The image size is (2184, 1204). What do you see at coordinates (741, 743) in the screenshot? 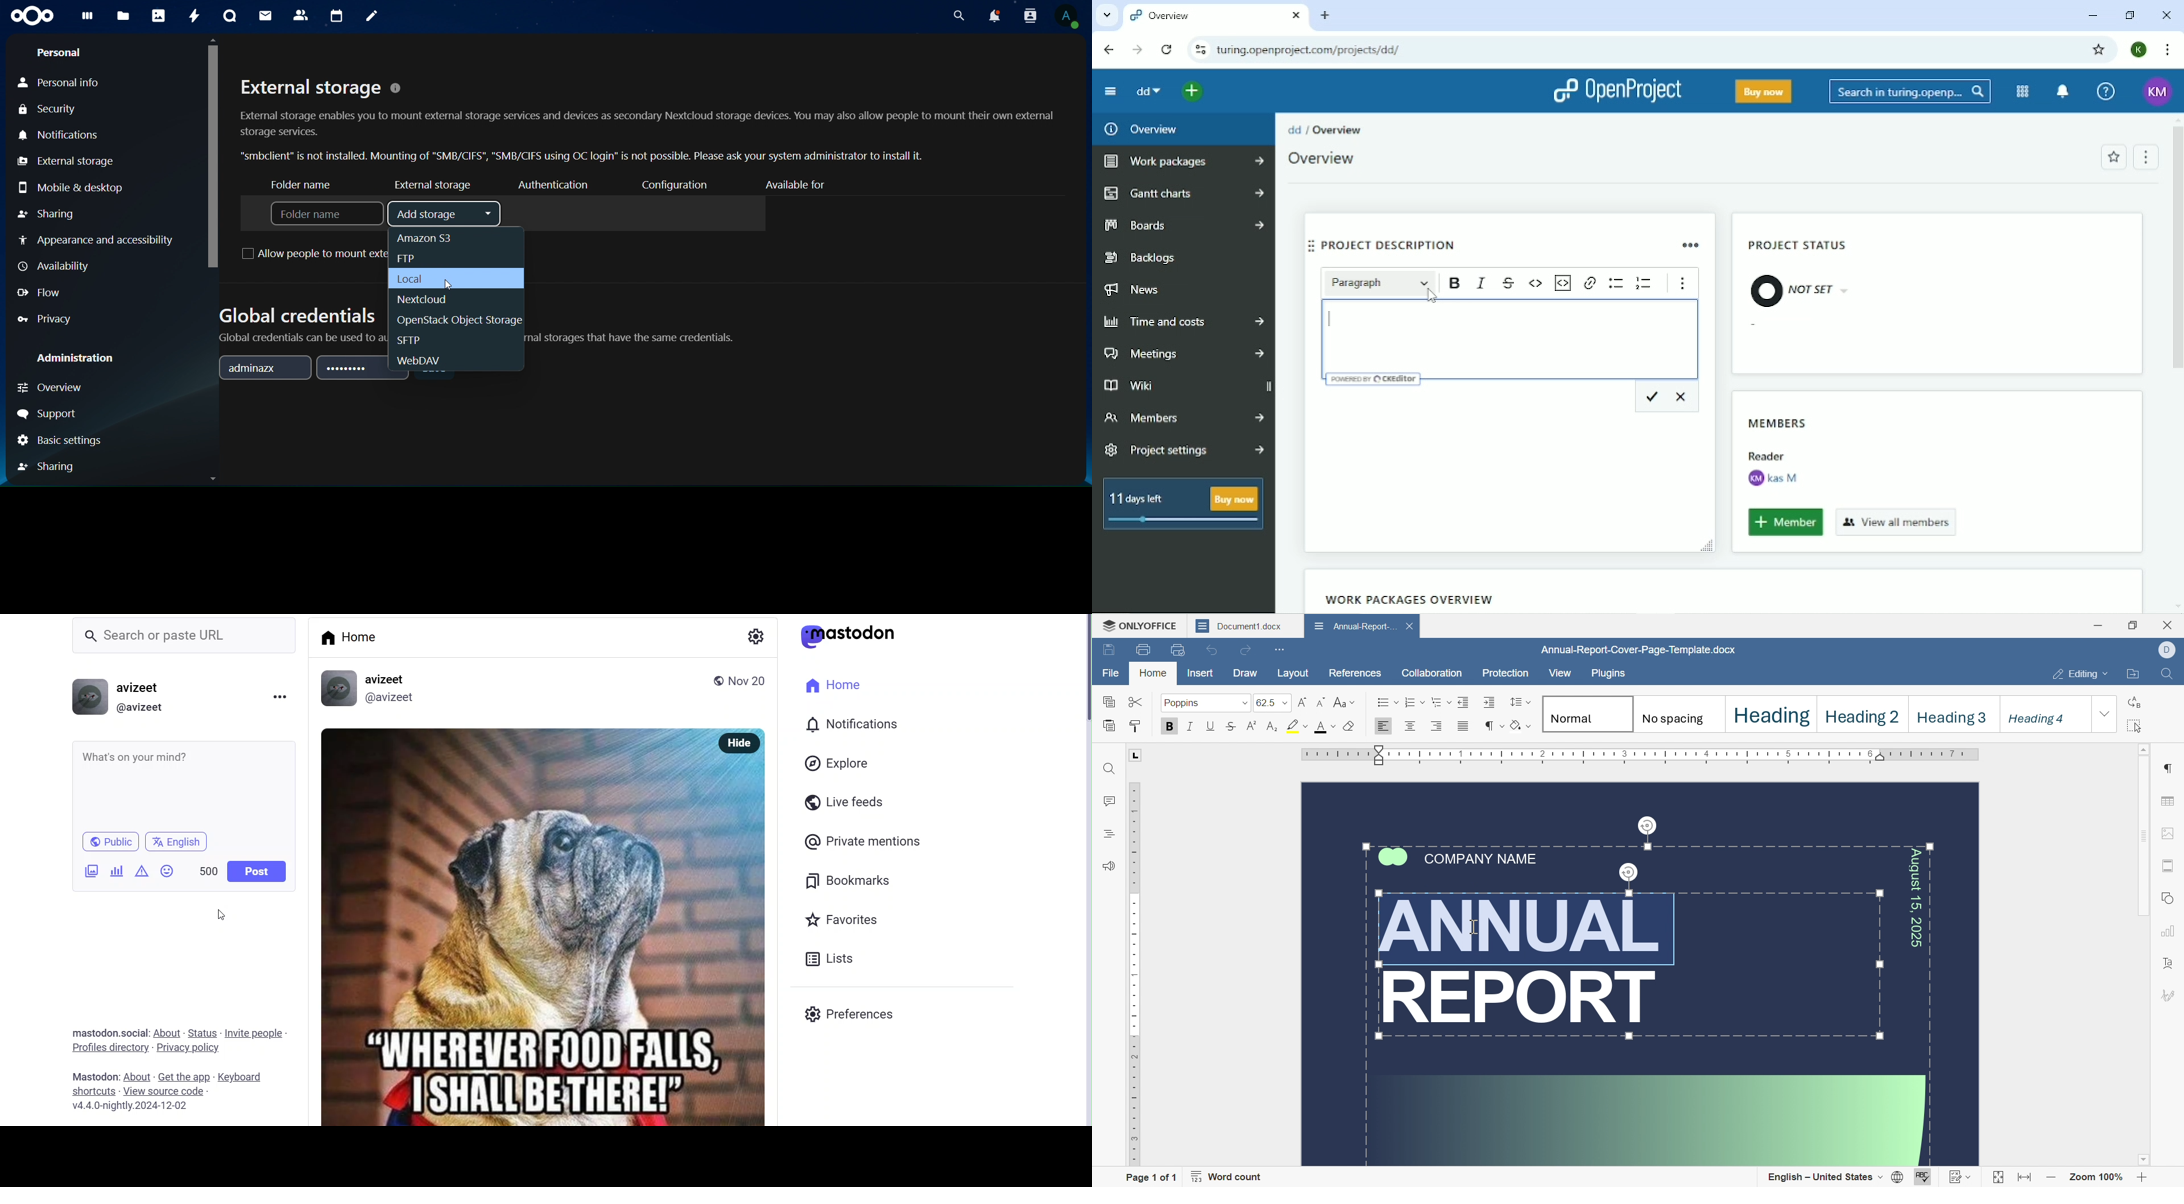
I see `hide` at bounding box center [741, 743].